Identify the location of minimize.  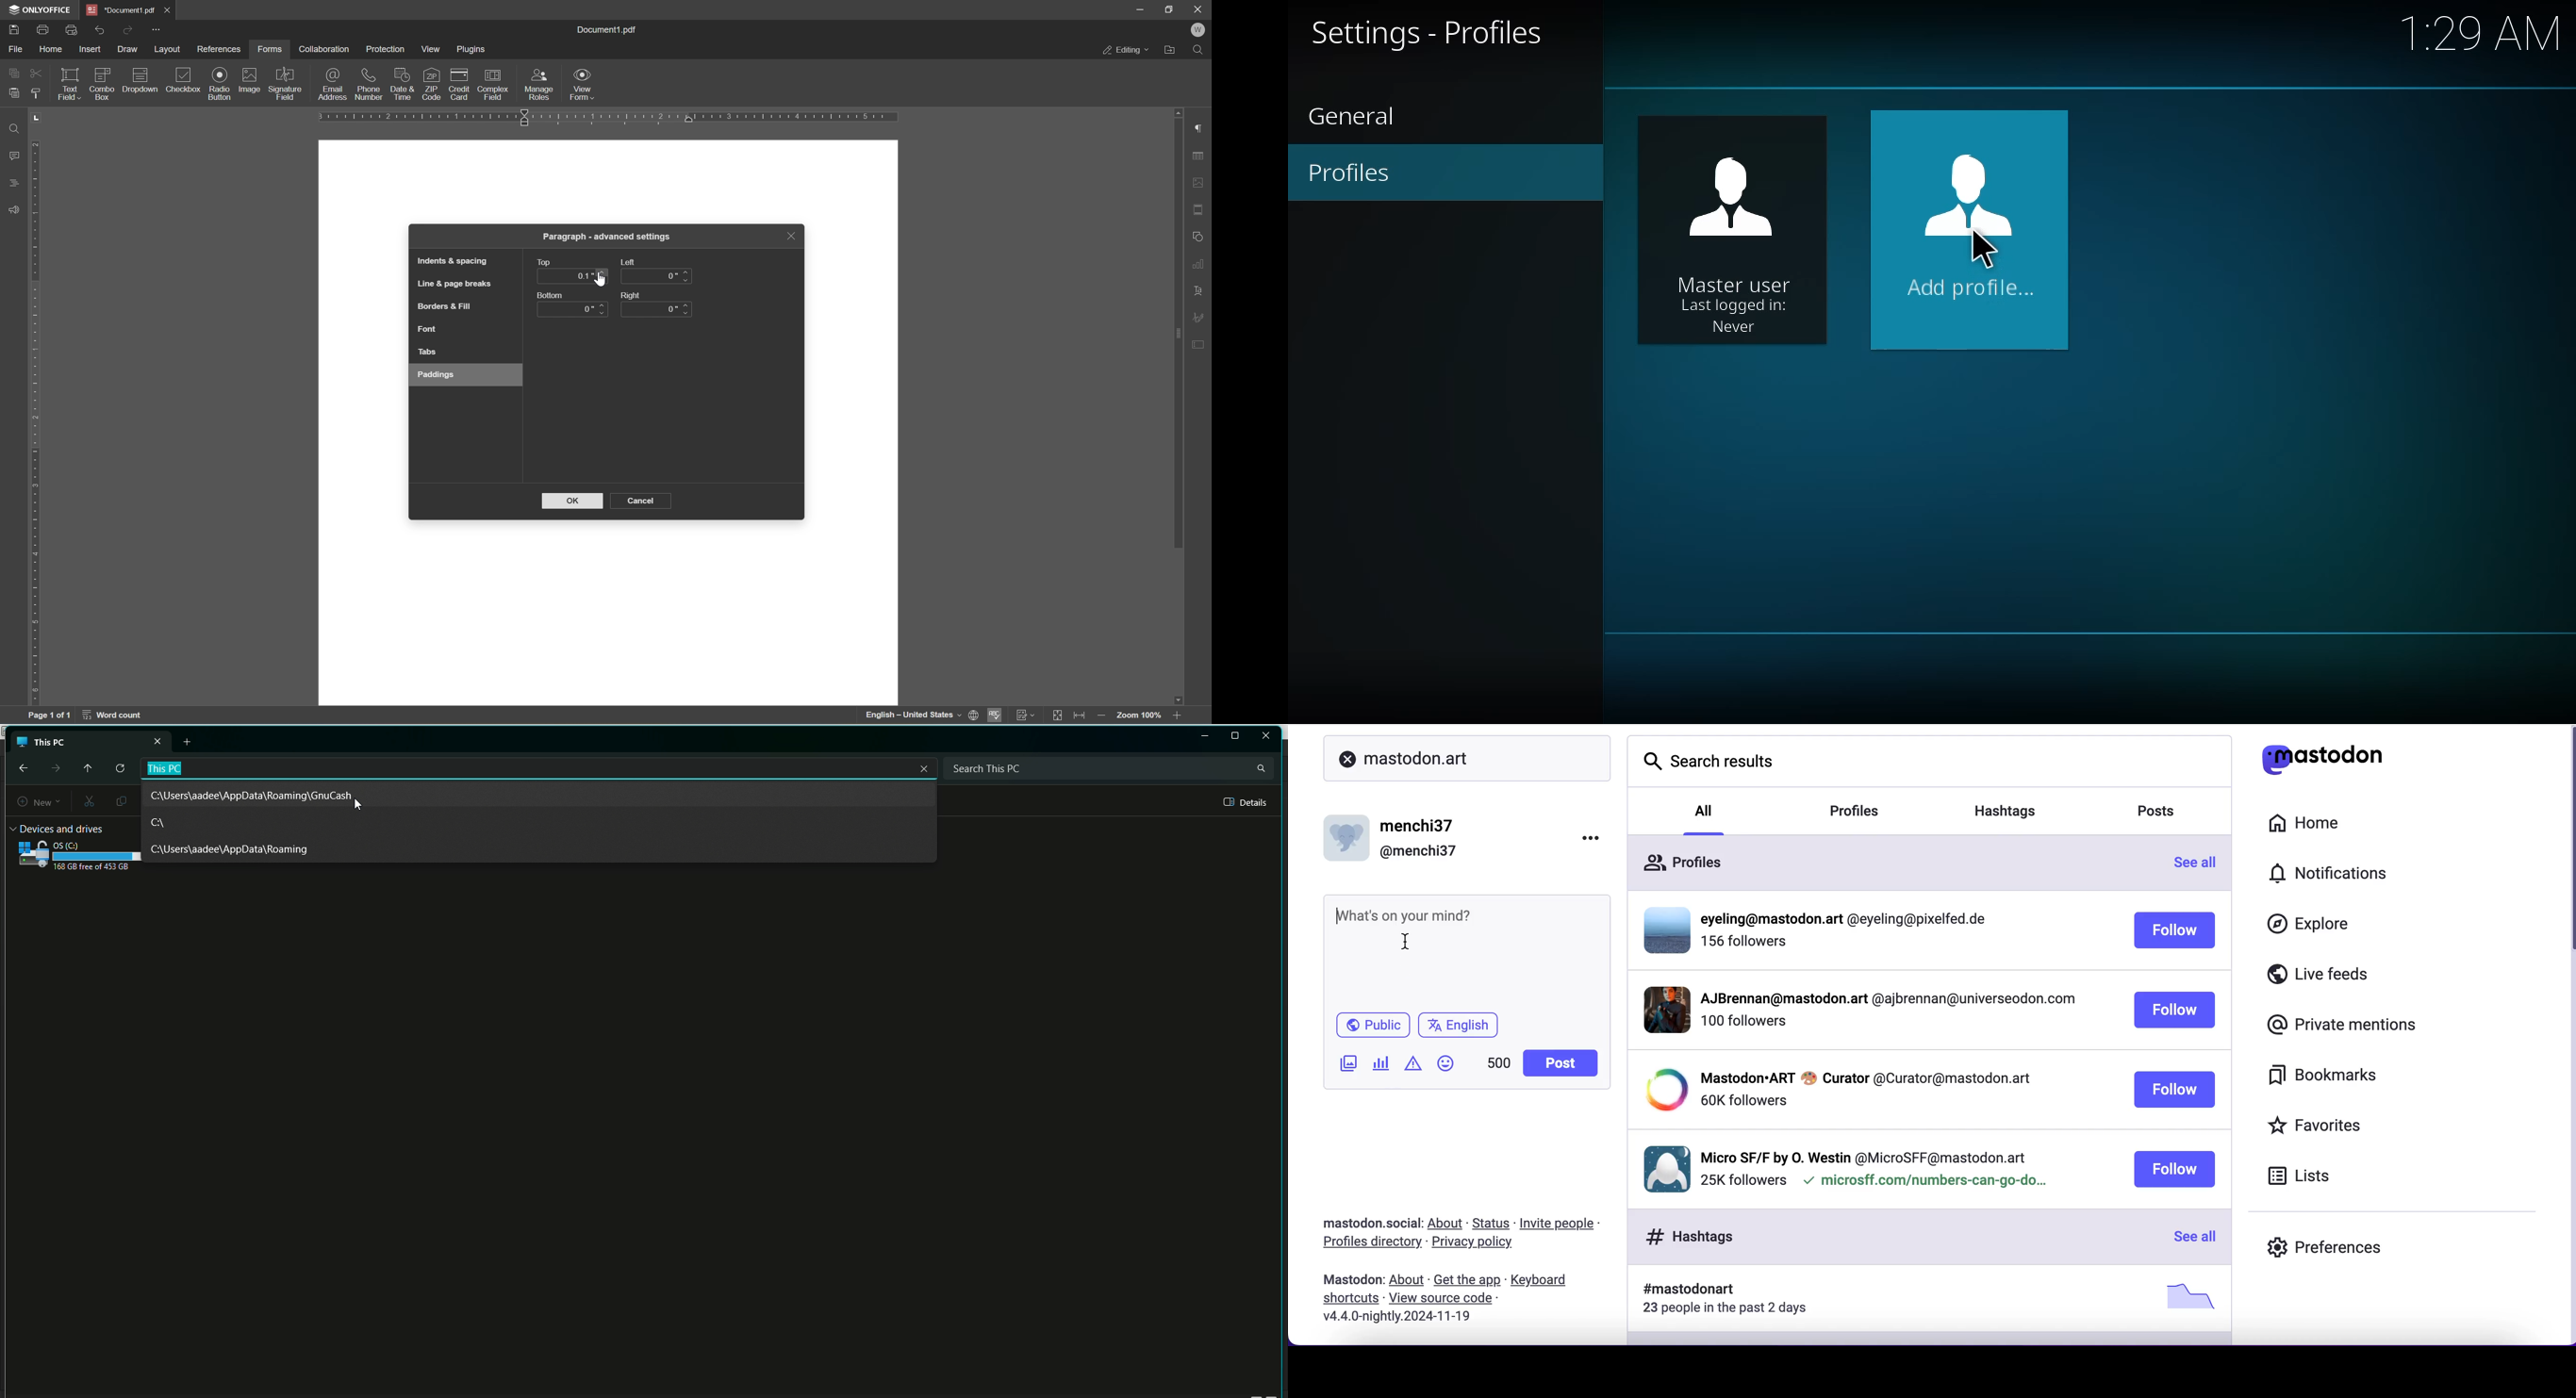
(1141, 9).